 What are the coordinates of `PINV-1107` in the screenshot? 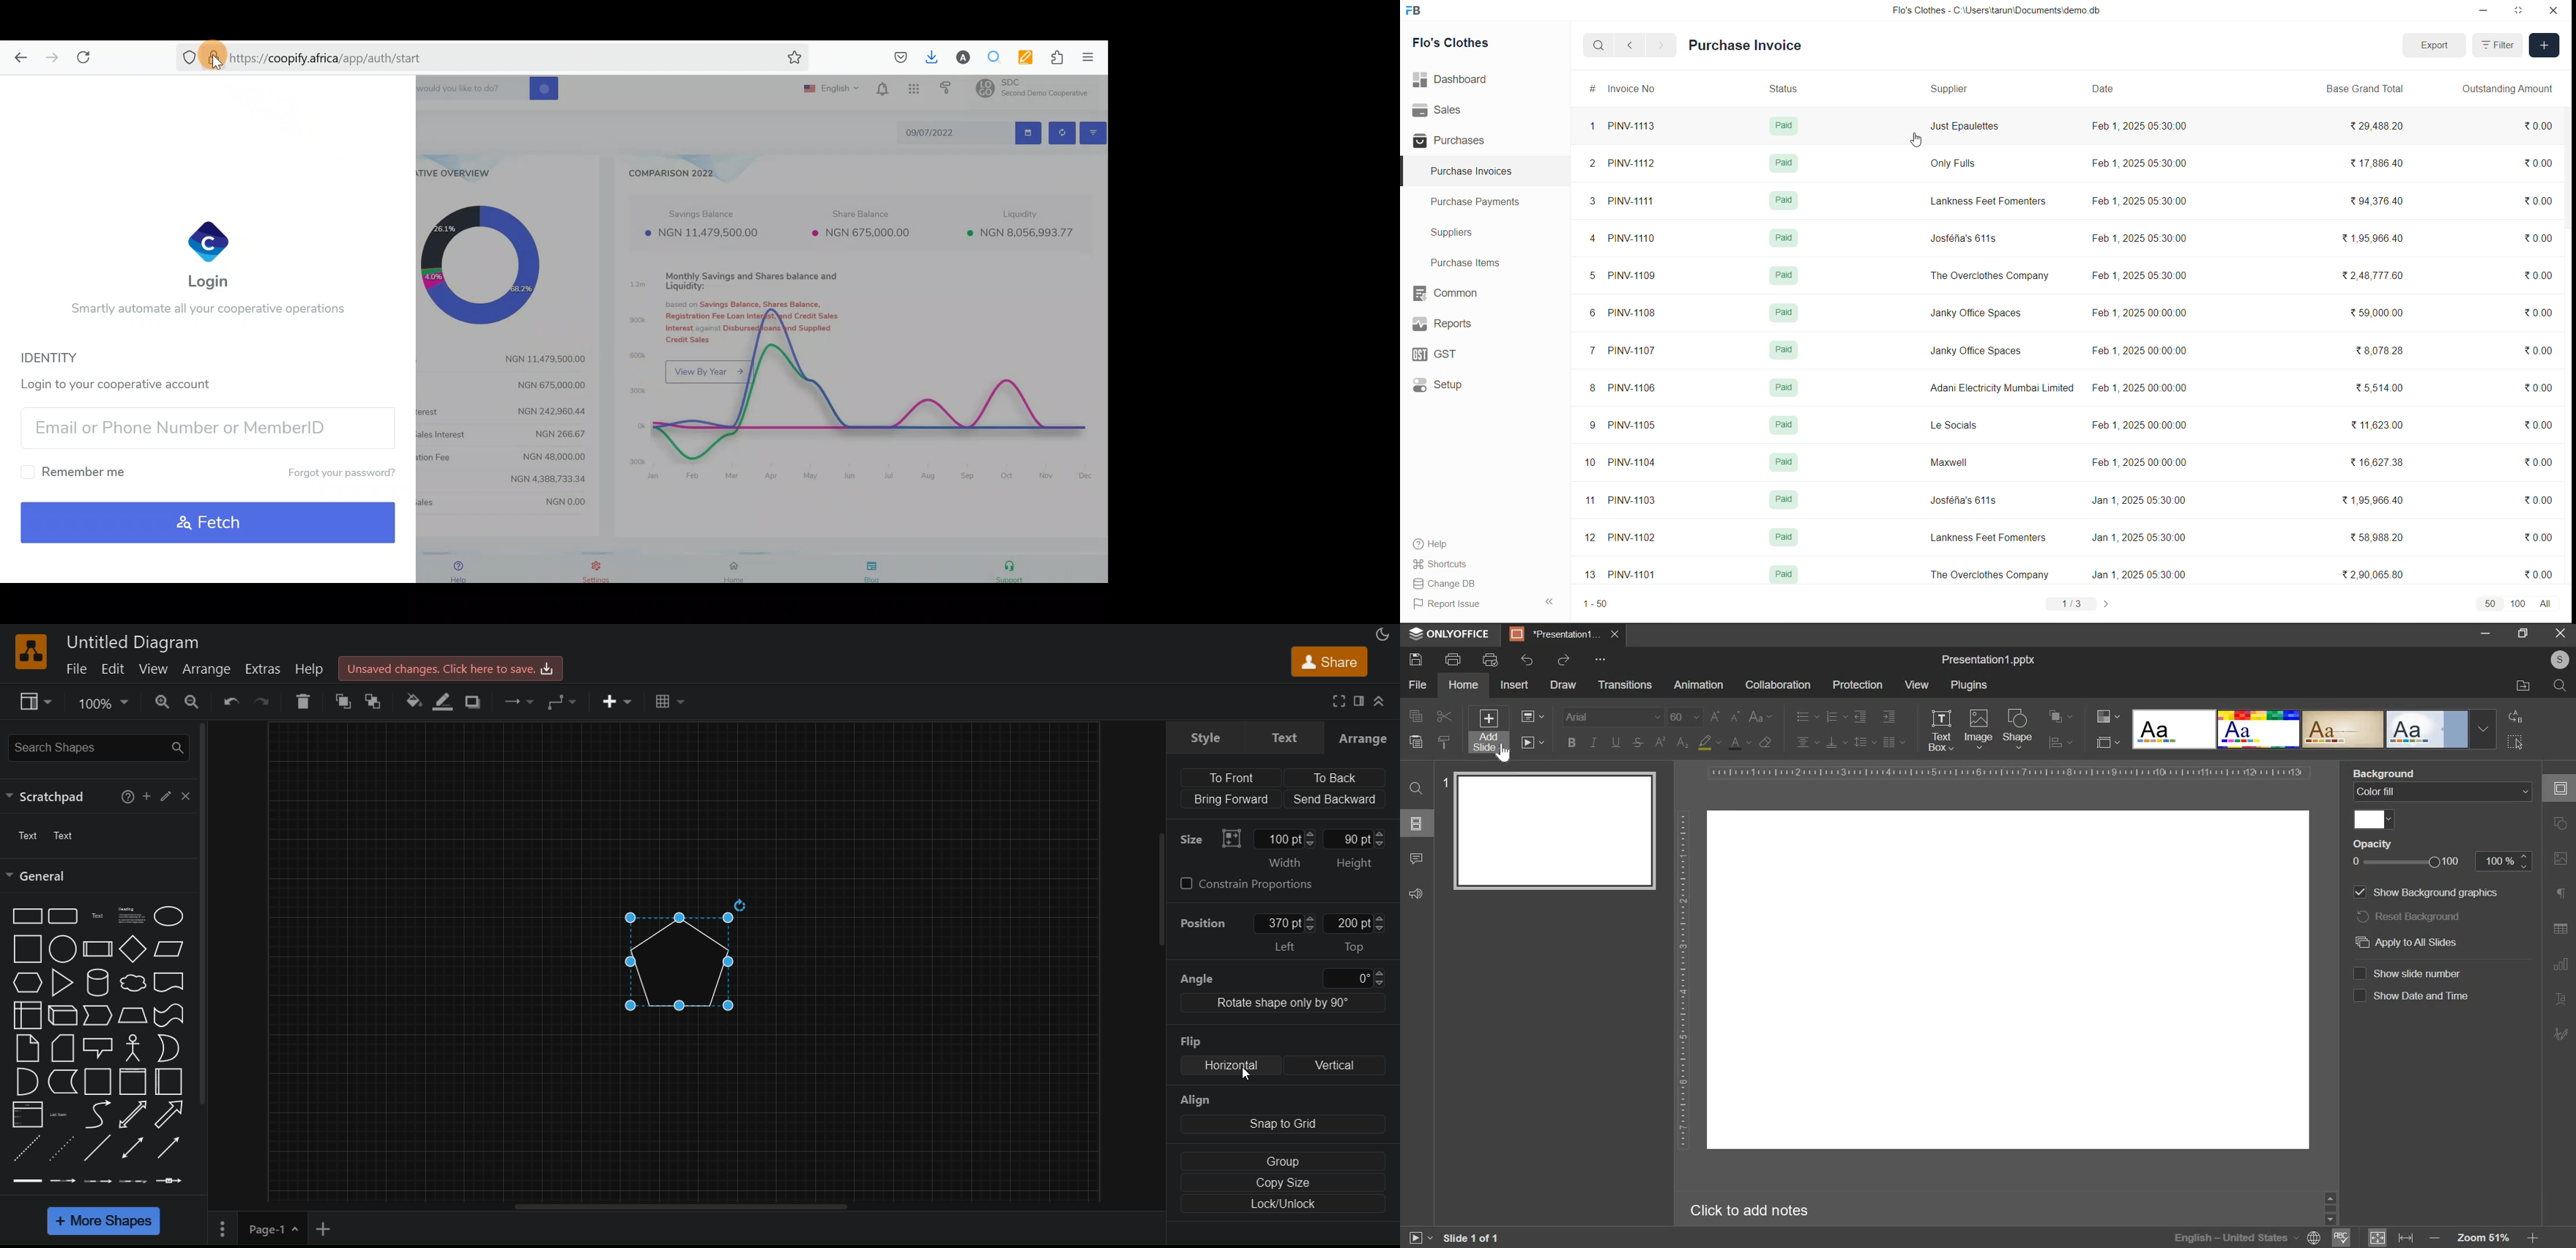 It's located at (1639, 352).